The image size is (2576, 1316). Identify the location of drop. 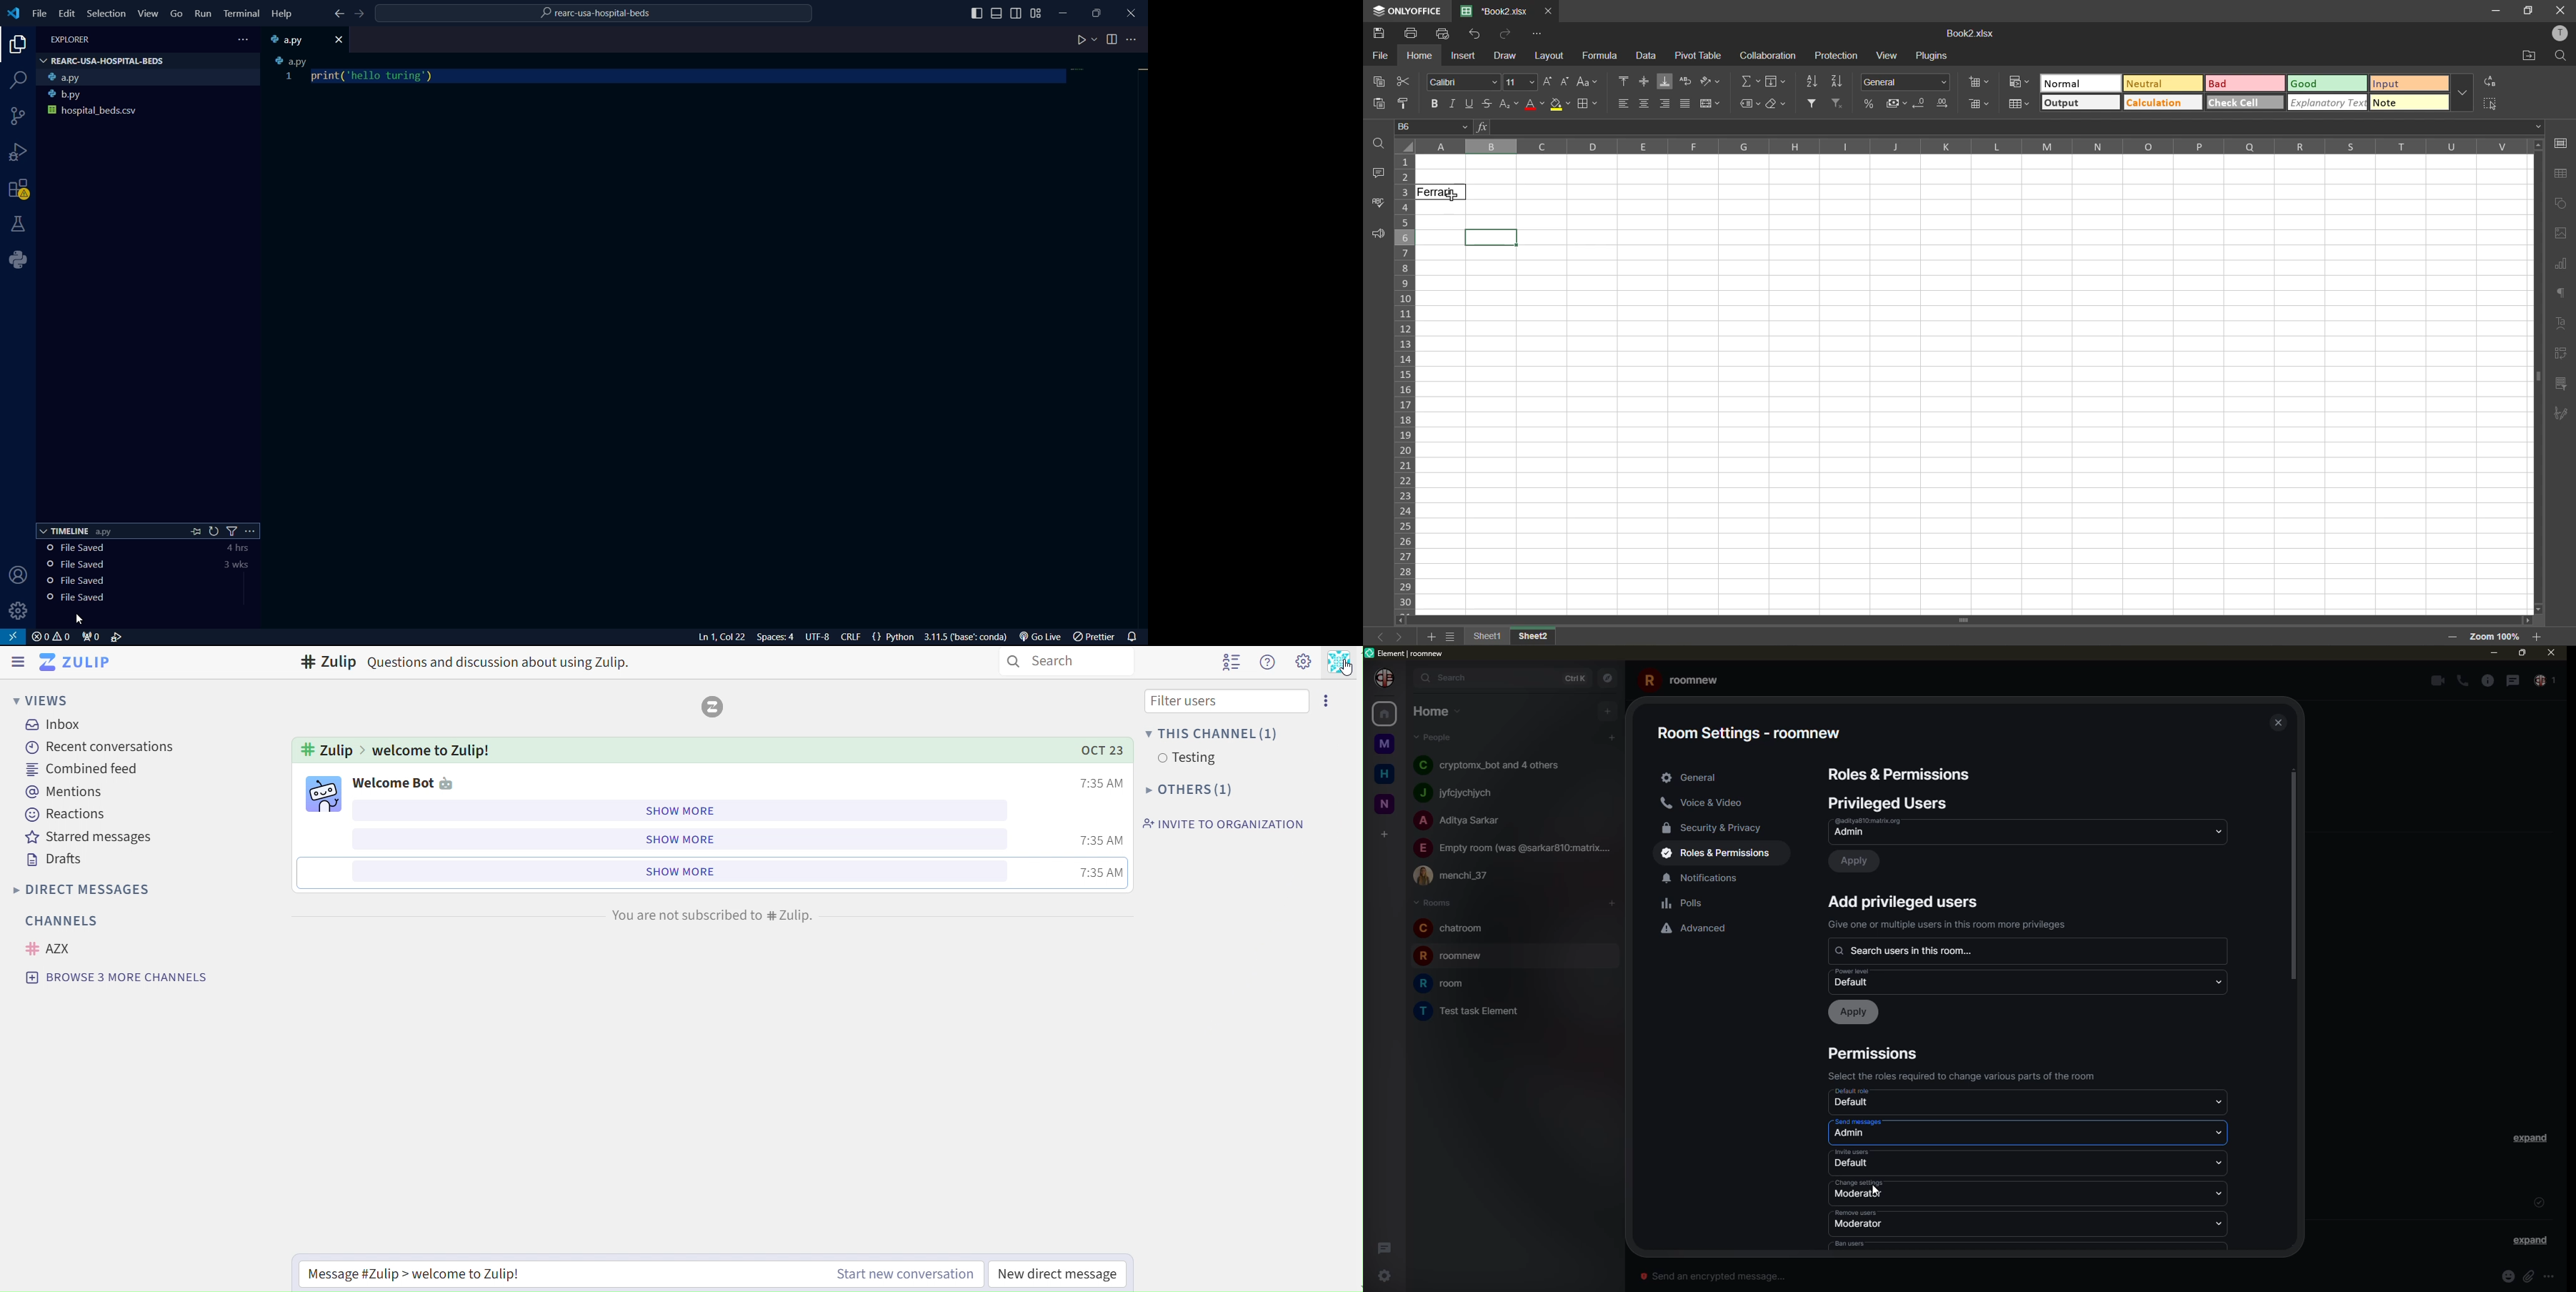
(2218, 981).